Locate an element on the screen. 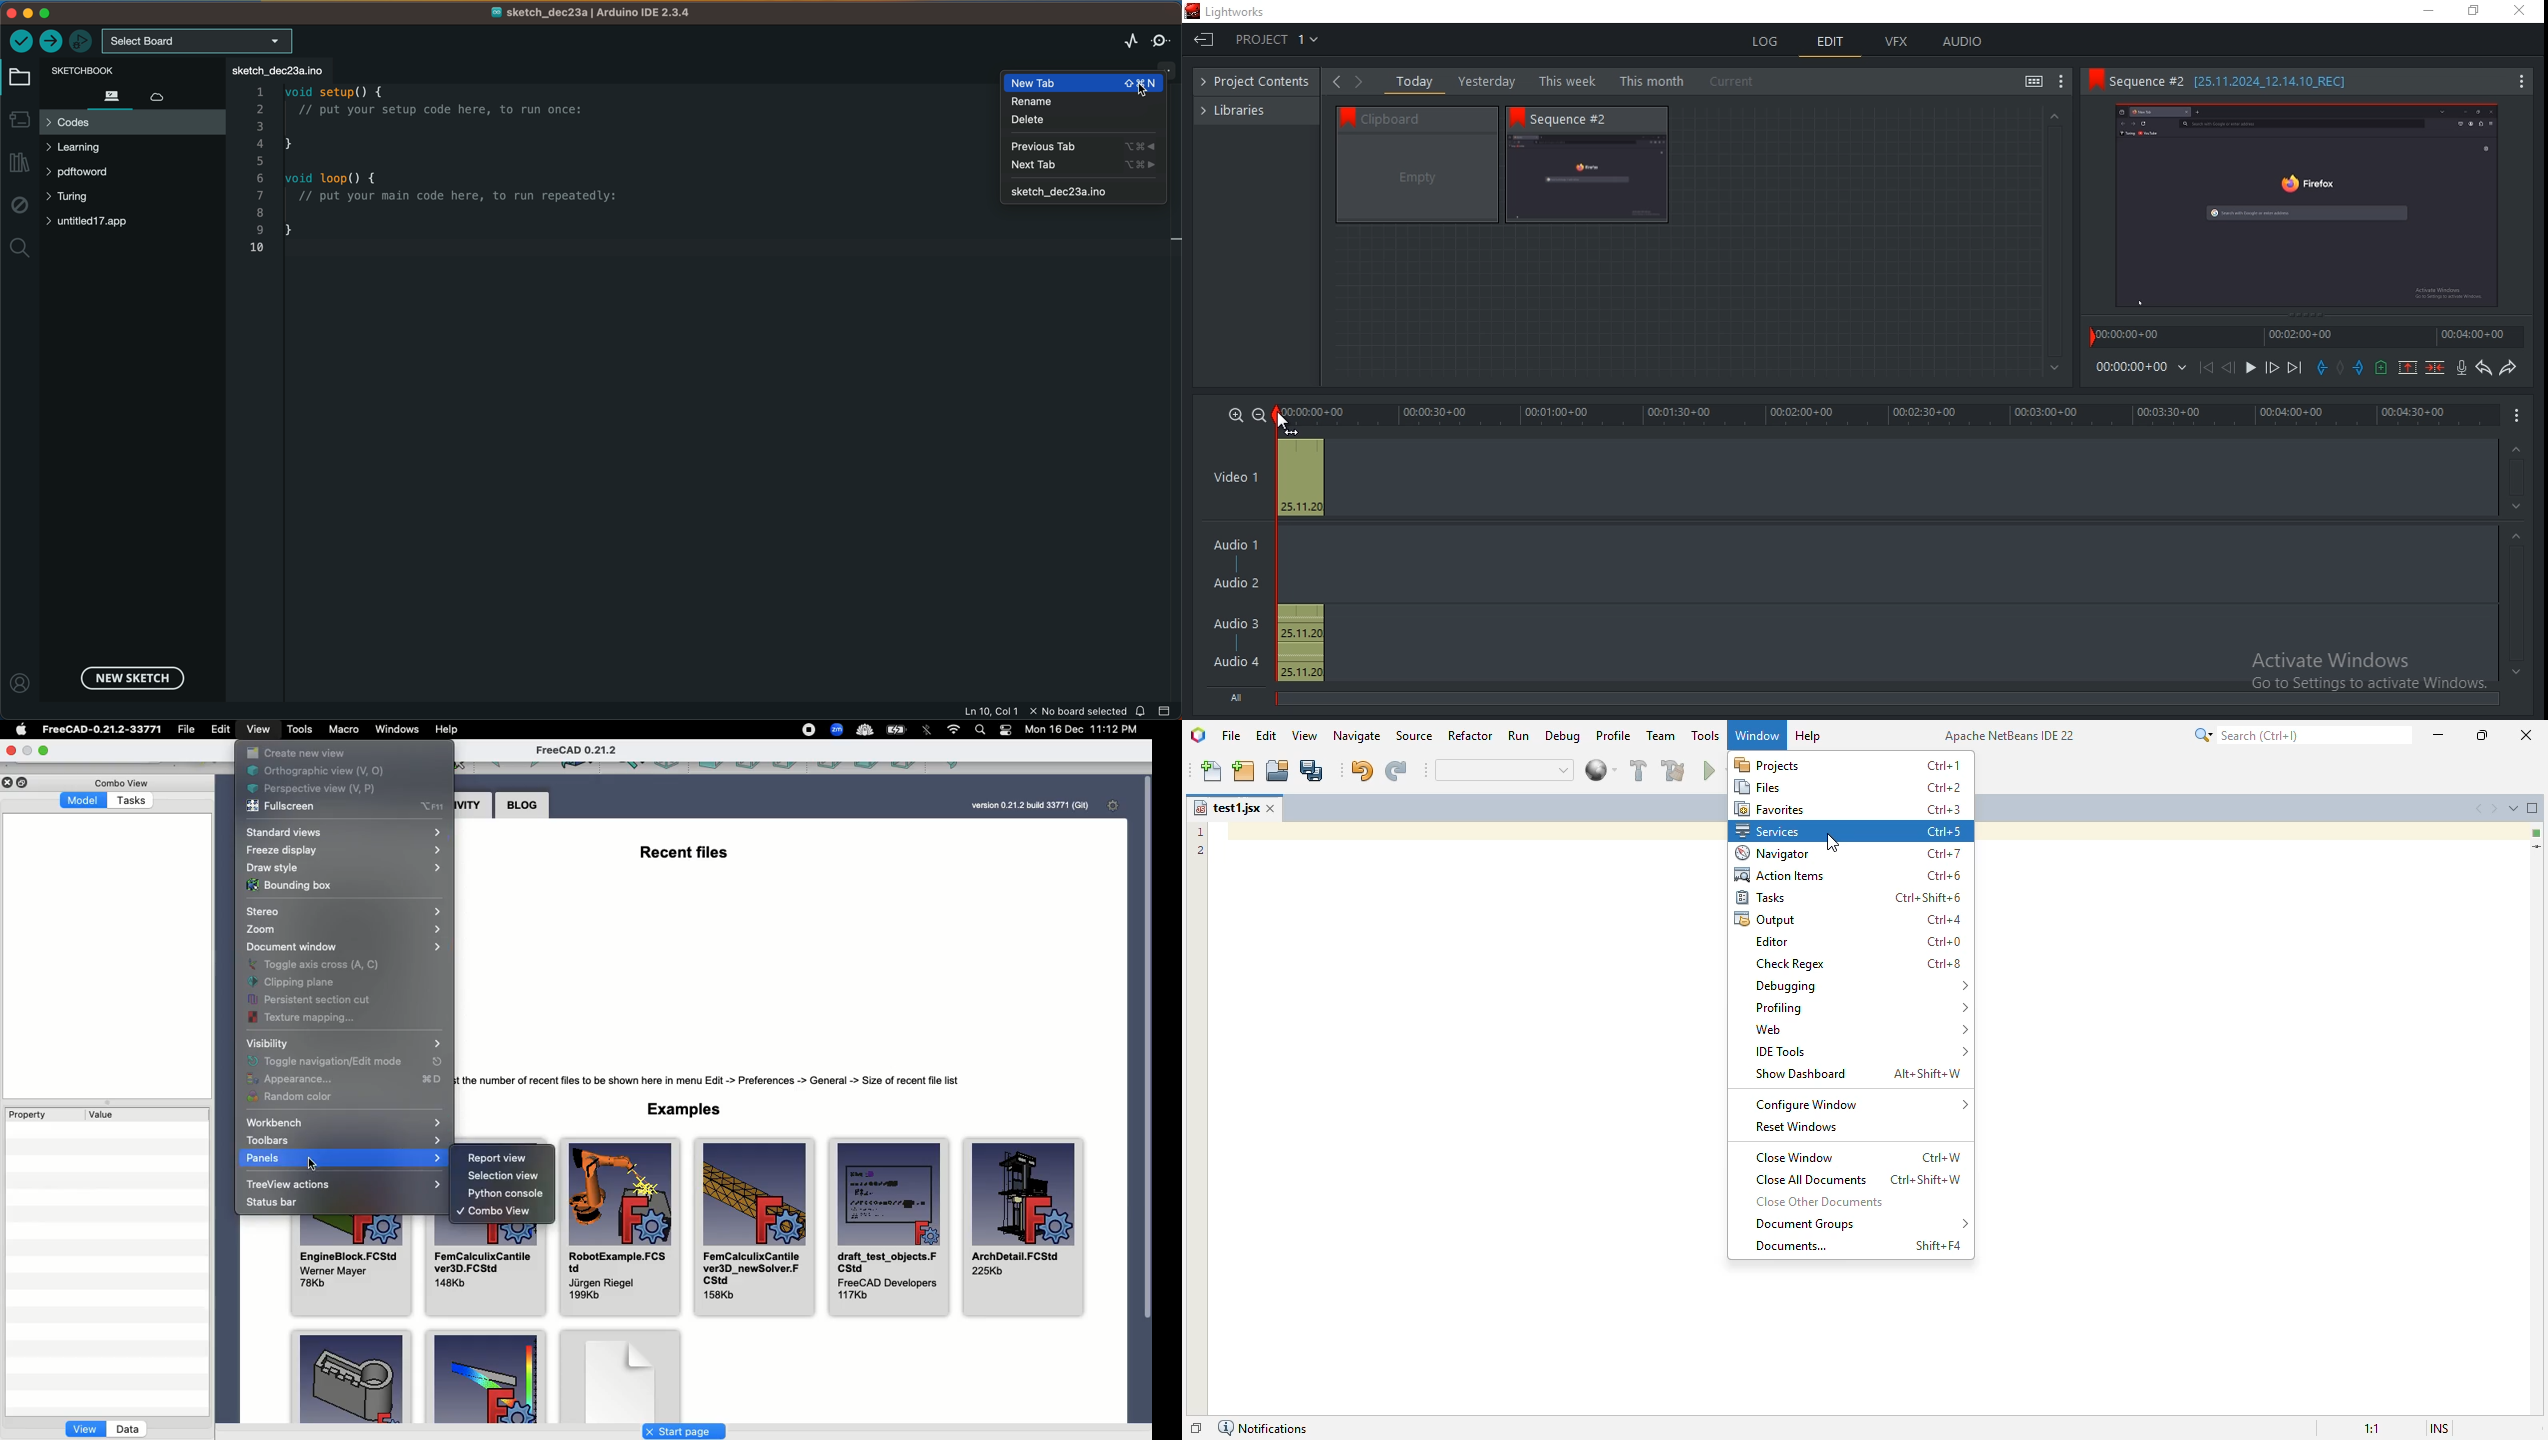 The height and width of the screenshot is (1456, 2548). Help is located at coordinates (449, 728).